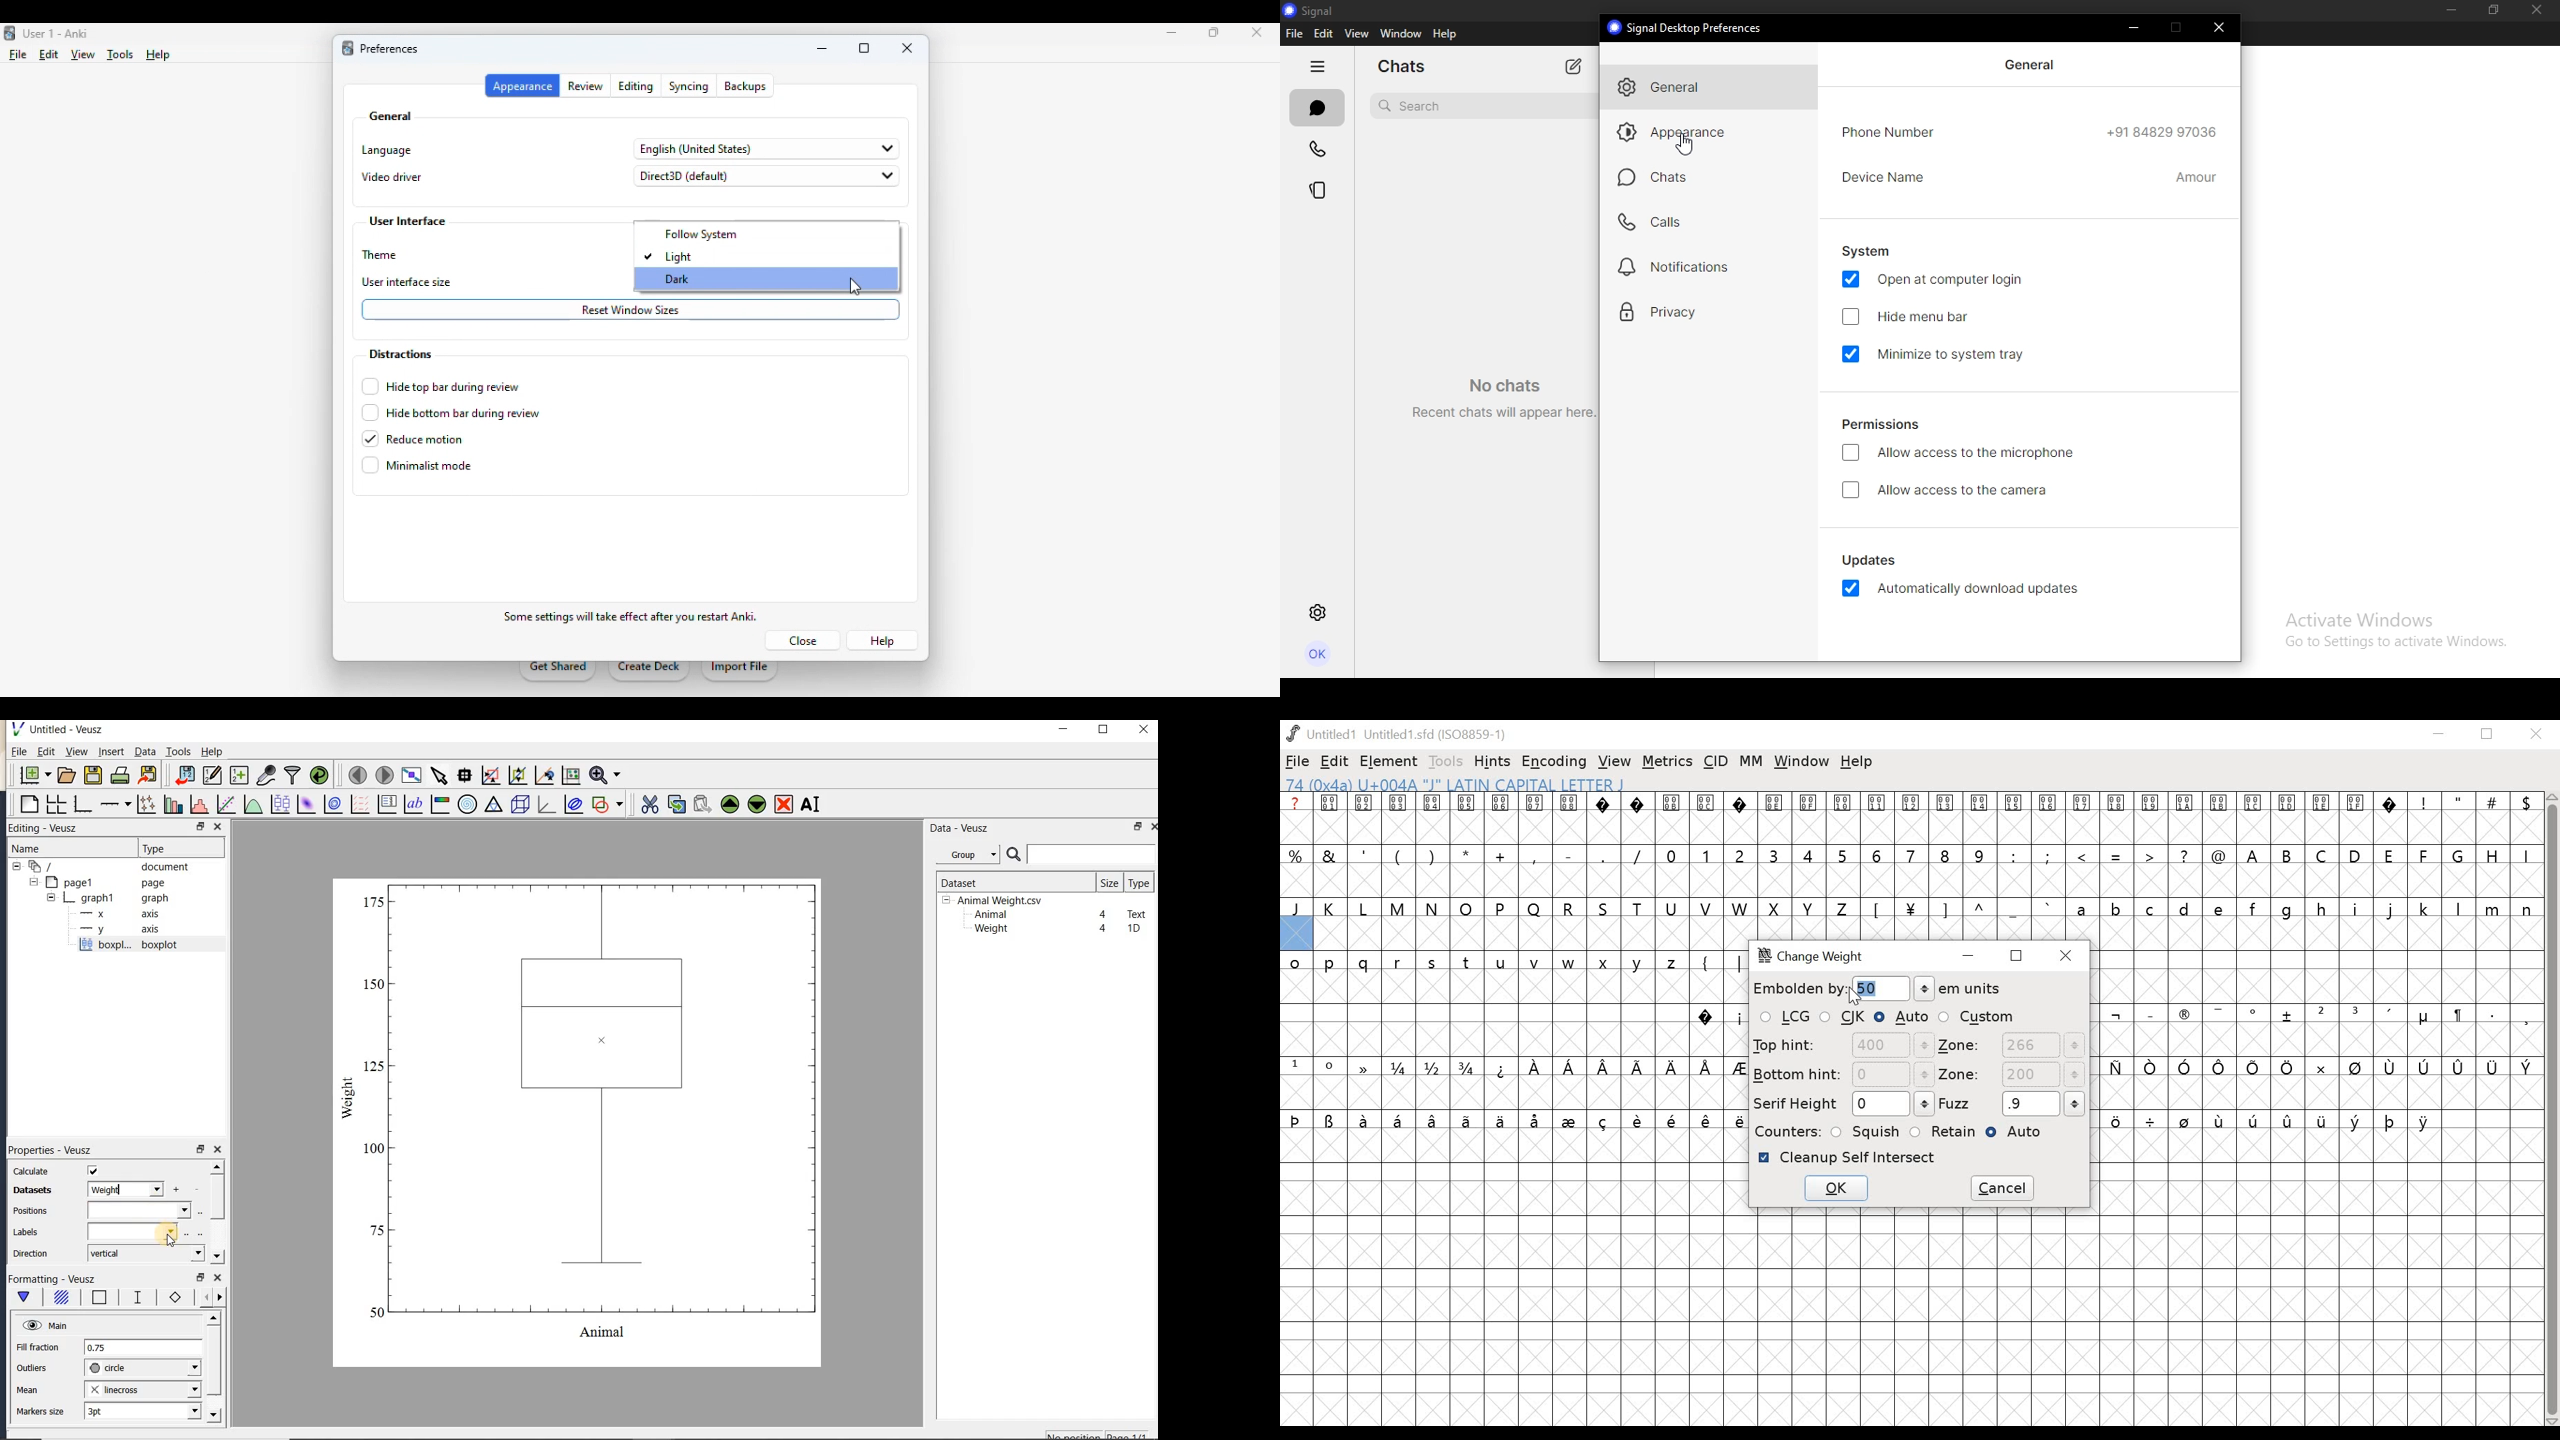 Image resolution: width=2576 pixels, height=1456 pixels. What do you see at coordinates (864, 49) in the screenshot?
I see `maximize` at bounding box center [864, 49].